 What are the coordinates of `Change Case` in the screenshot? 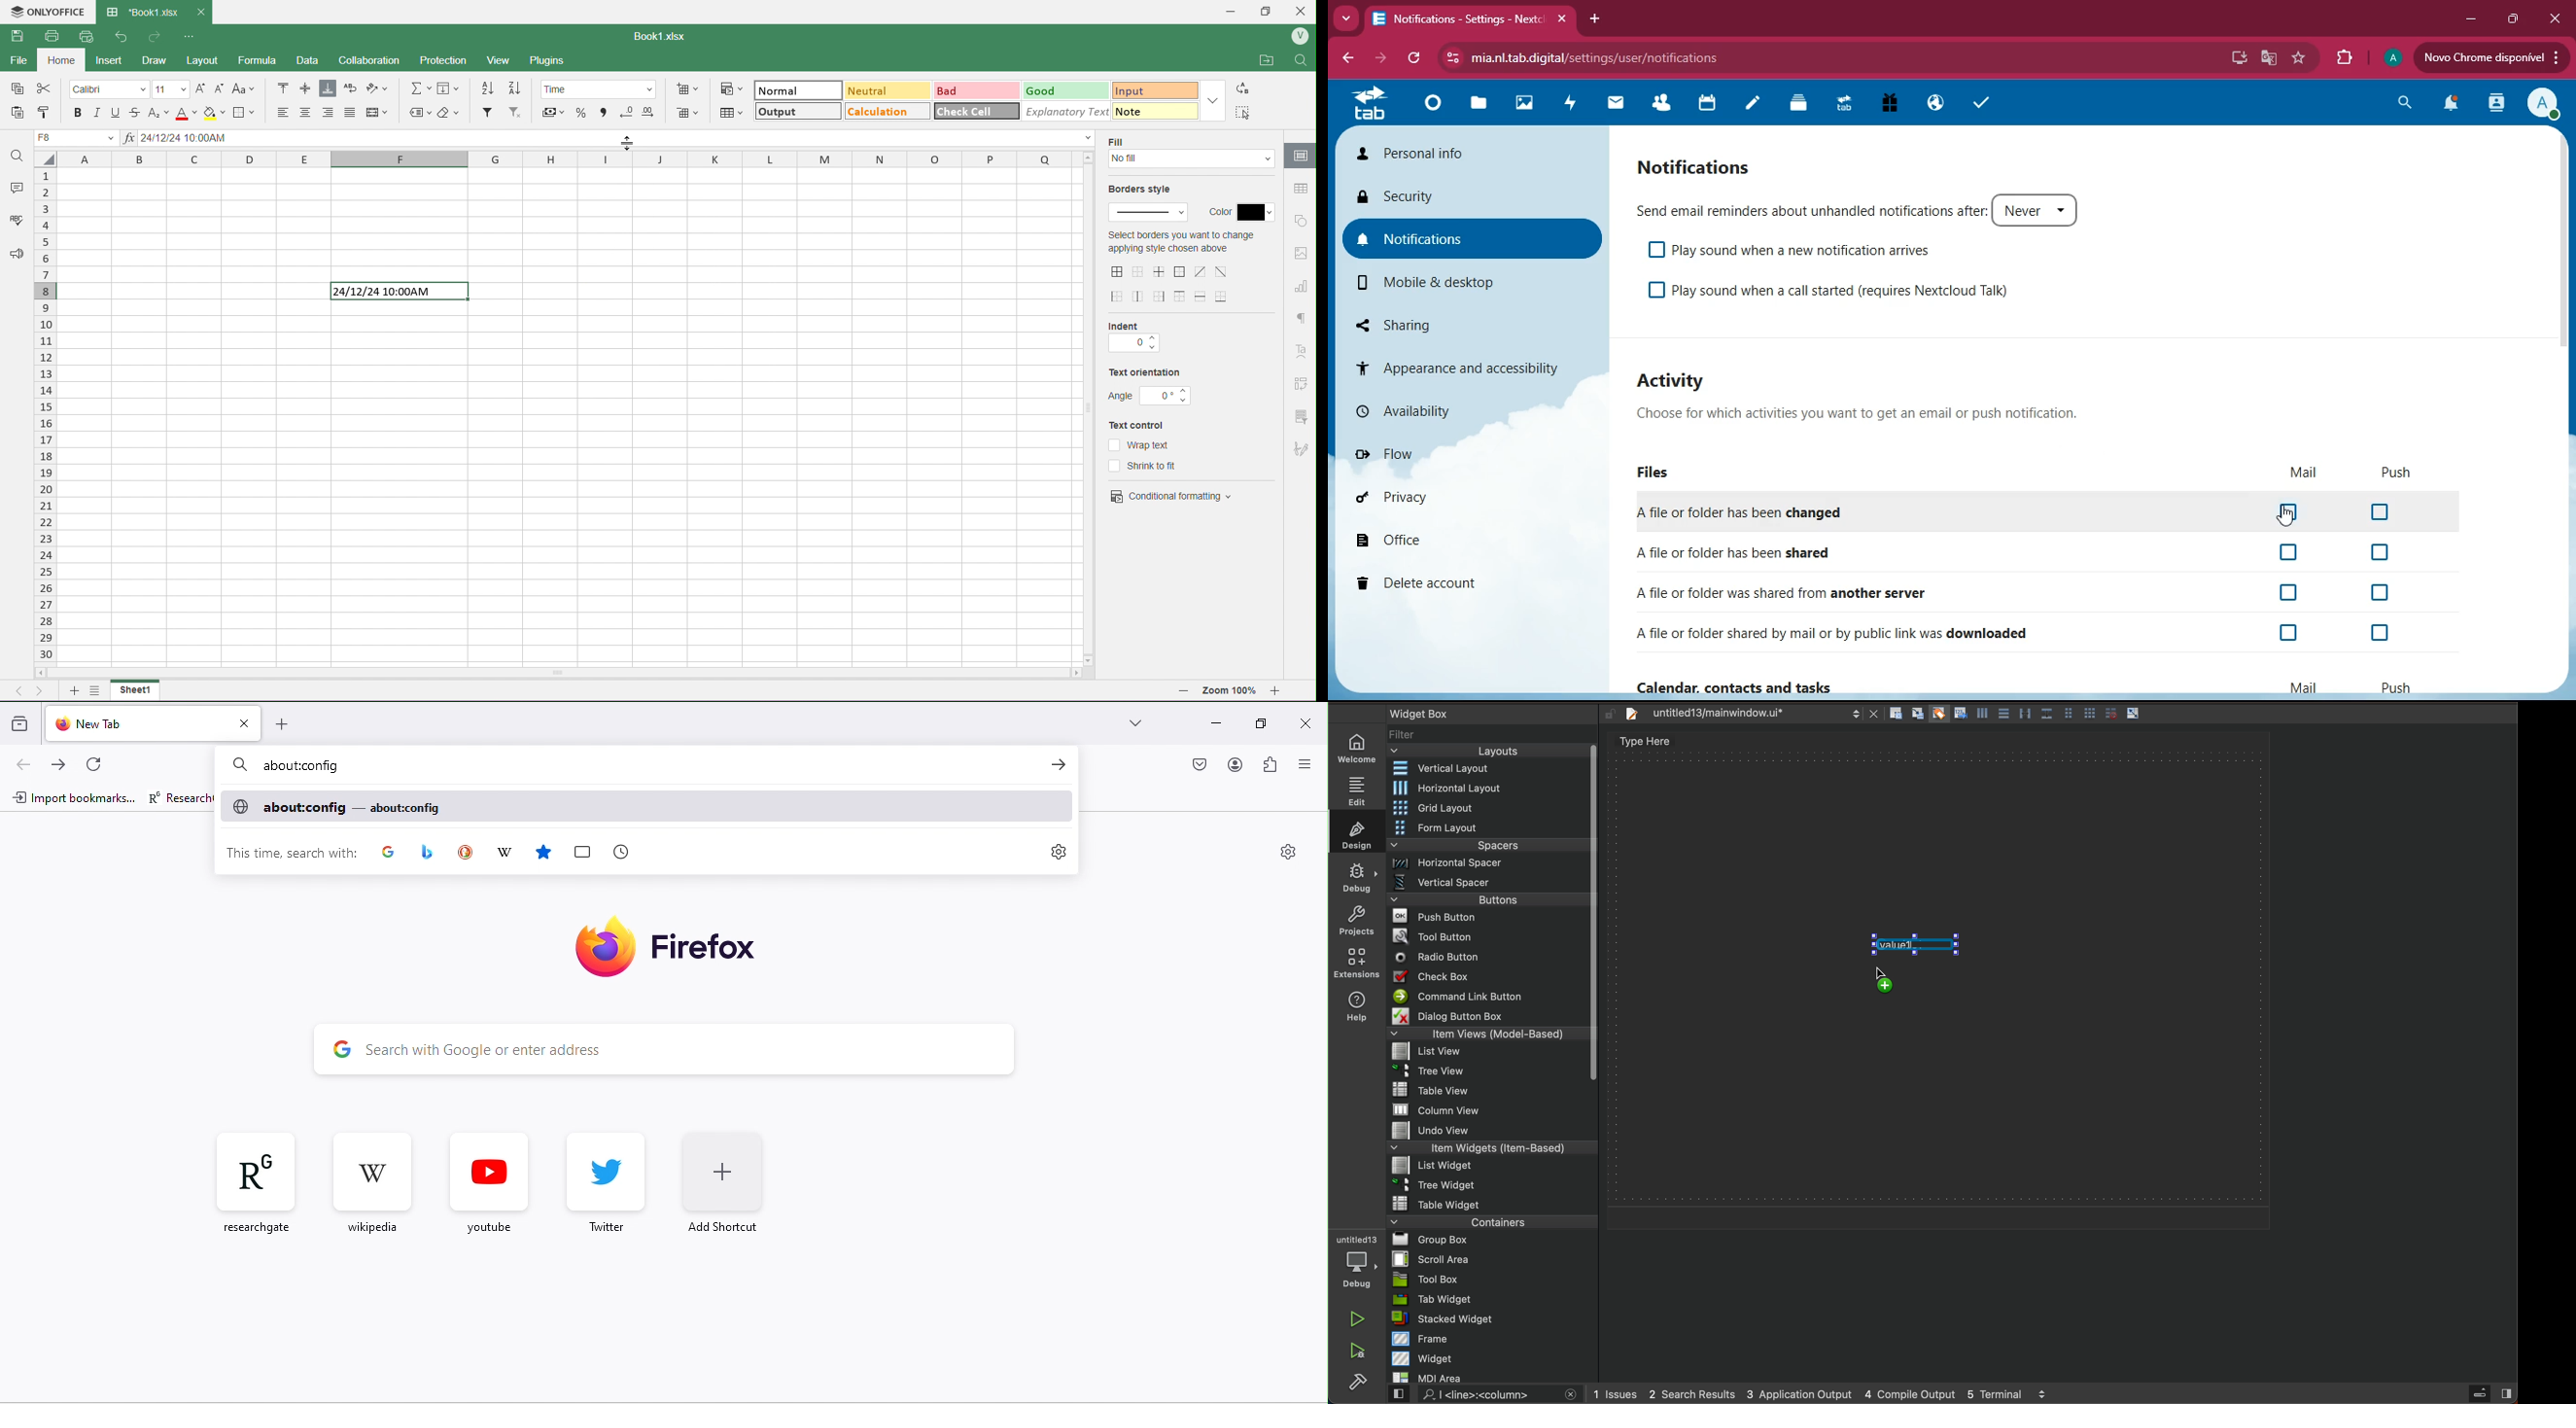 It's located at (246, 89).